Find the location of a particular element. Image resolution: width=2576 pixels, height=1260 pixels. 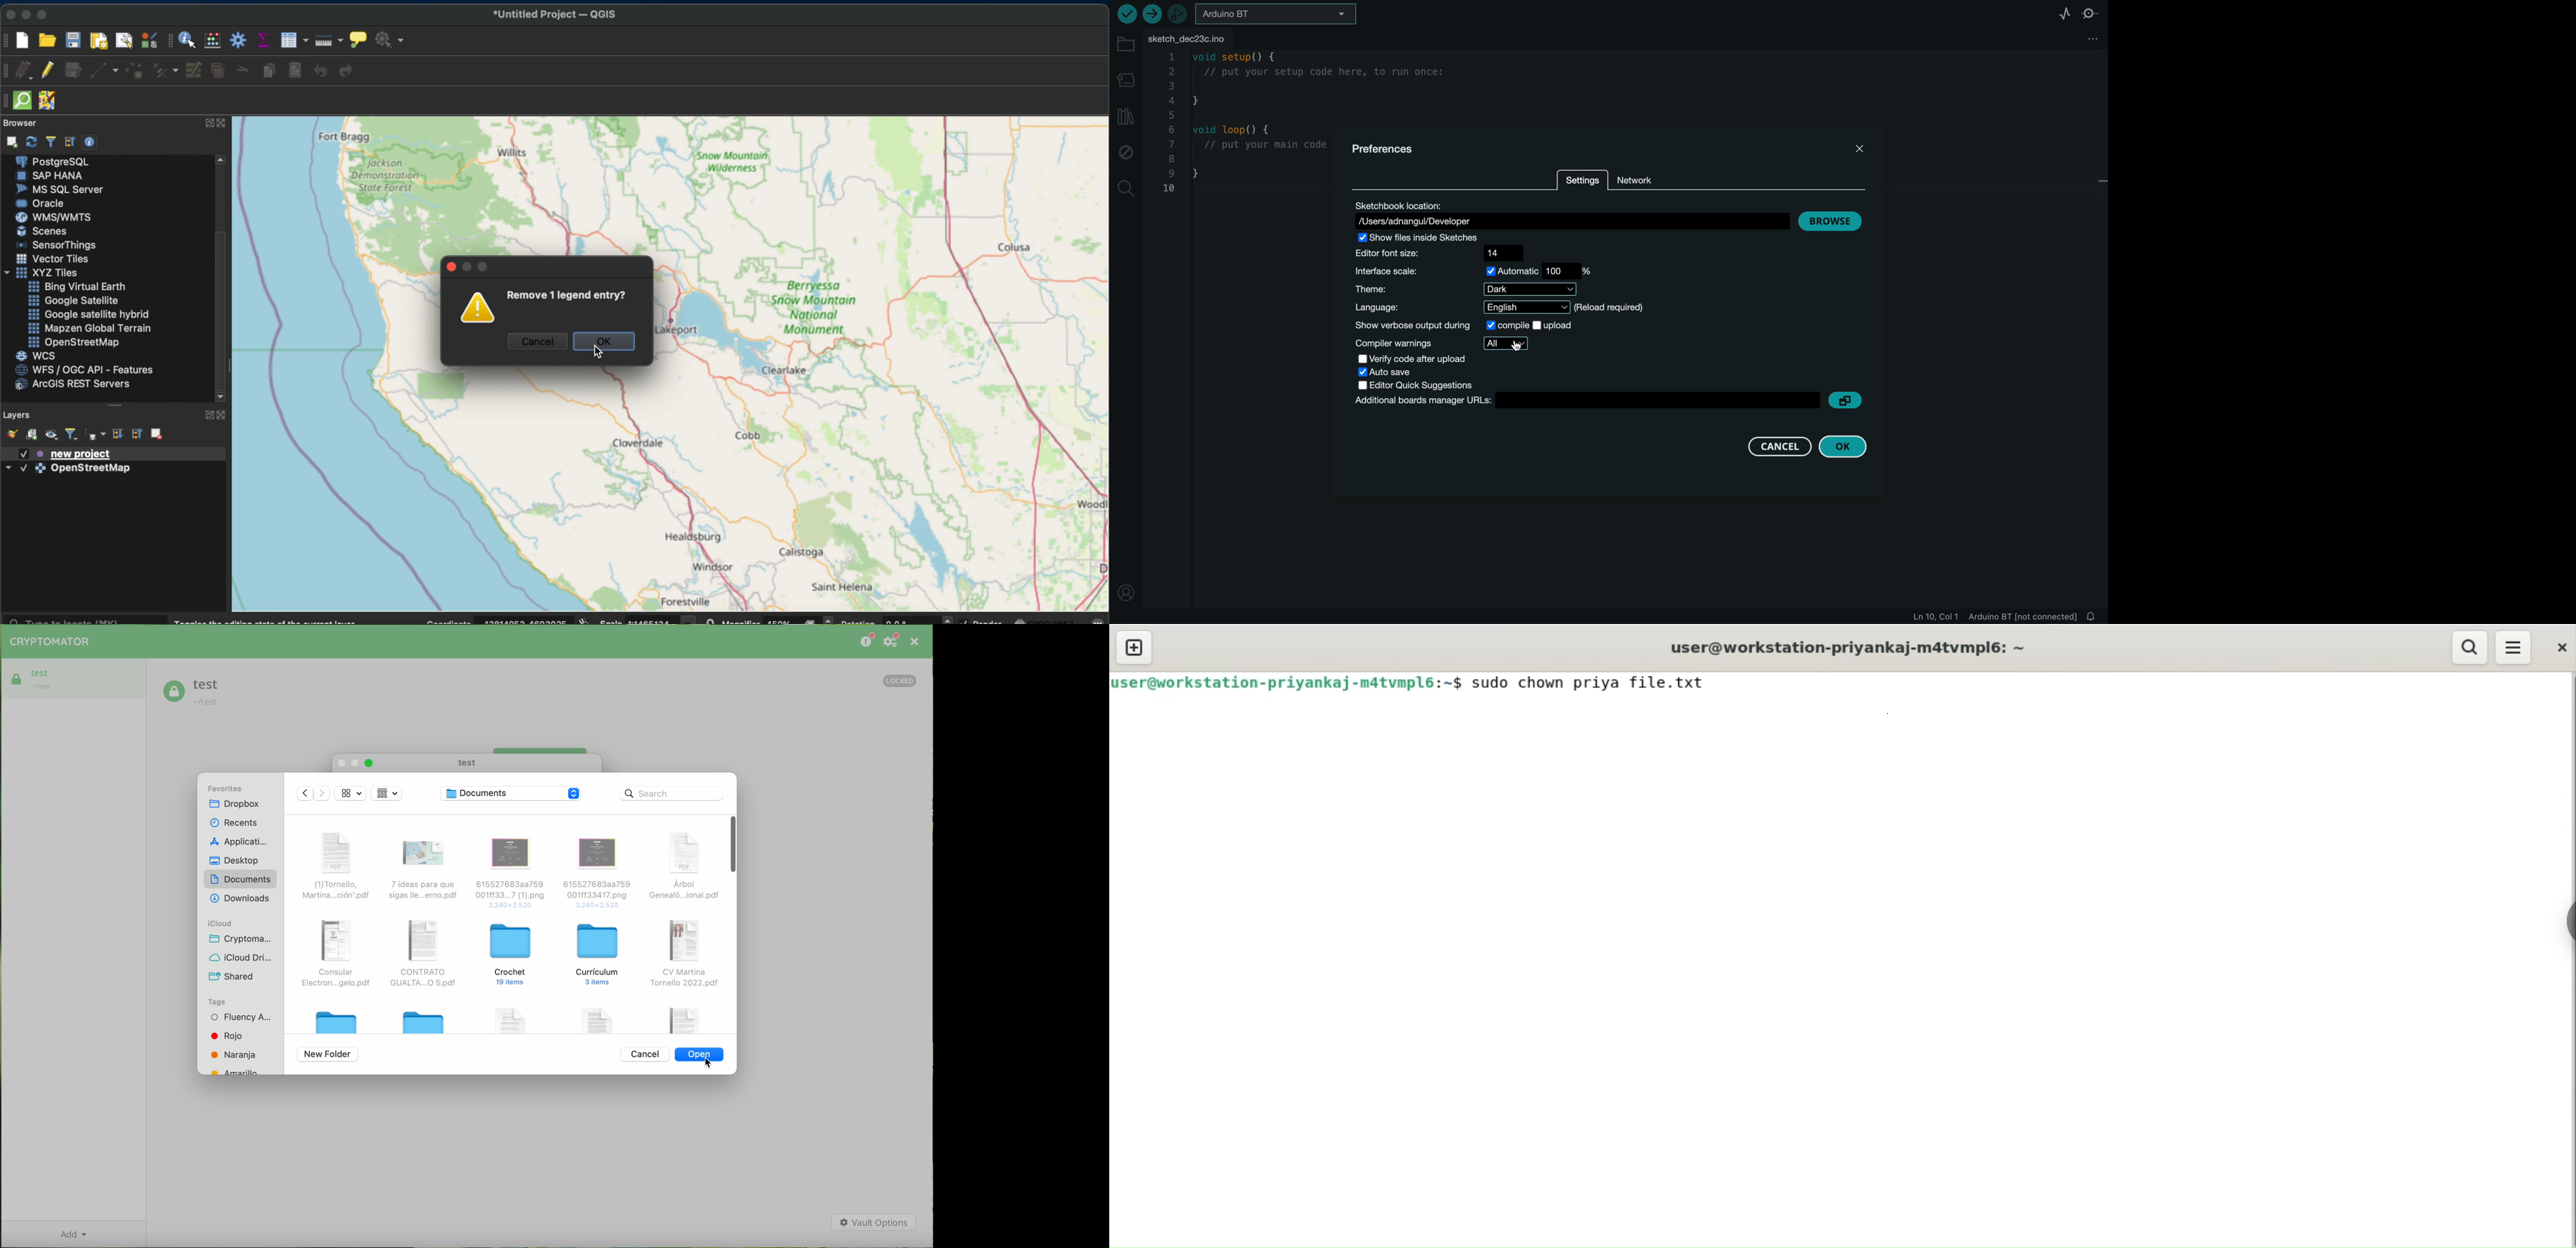

openstreetmap is located at coordinates (72, 343).